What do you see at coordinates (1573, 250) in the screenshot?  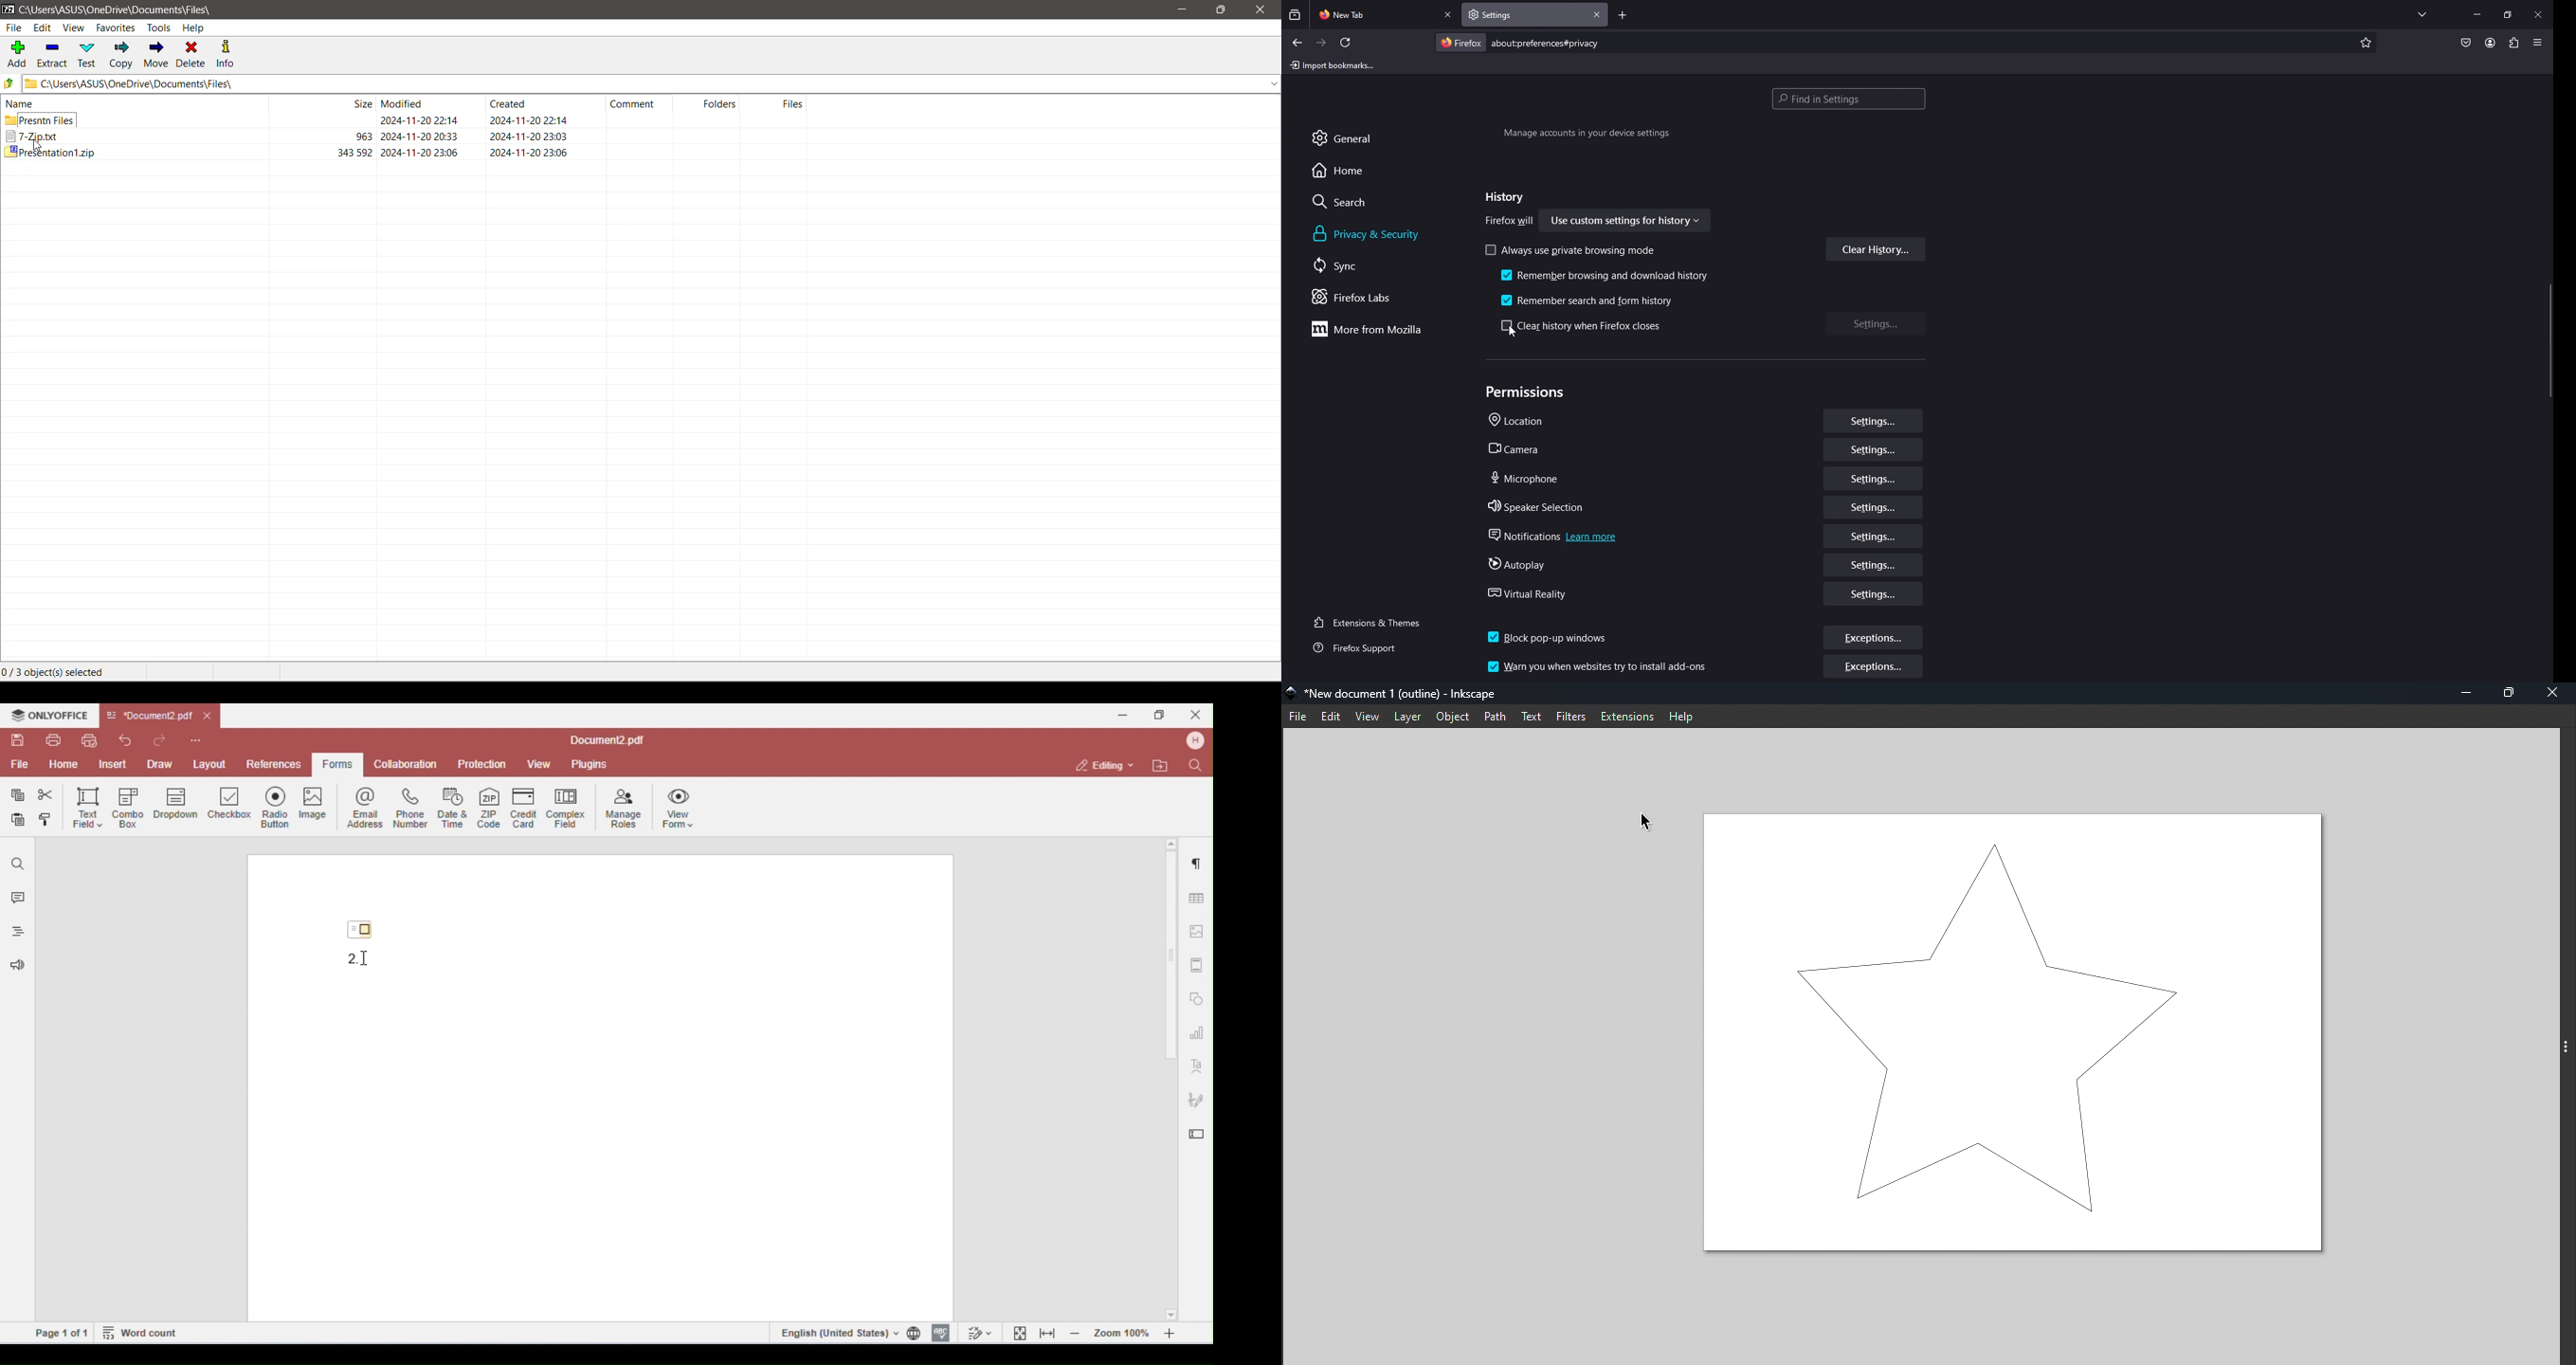 I see `always use private browsing` at bounding box center [1573, 250].